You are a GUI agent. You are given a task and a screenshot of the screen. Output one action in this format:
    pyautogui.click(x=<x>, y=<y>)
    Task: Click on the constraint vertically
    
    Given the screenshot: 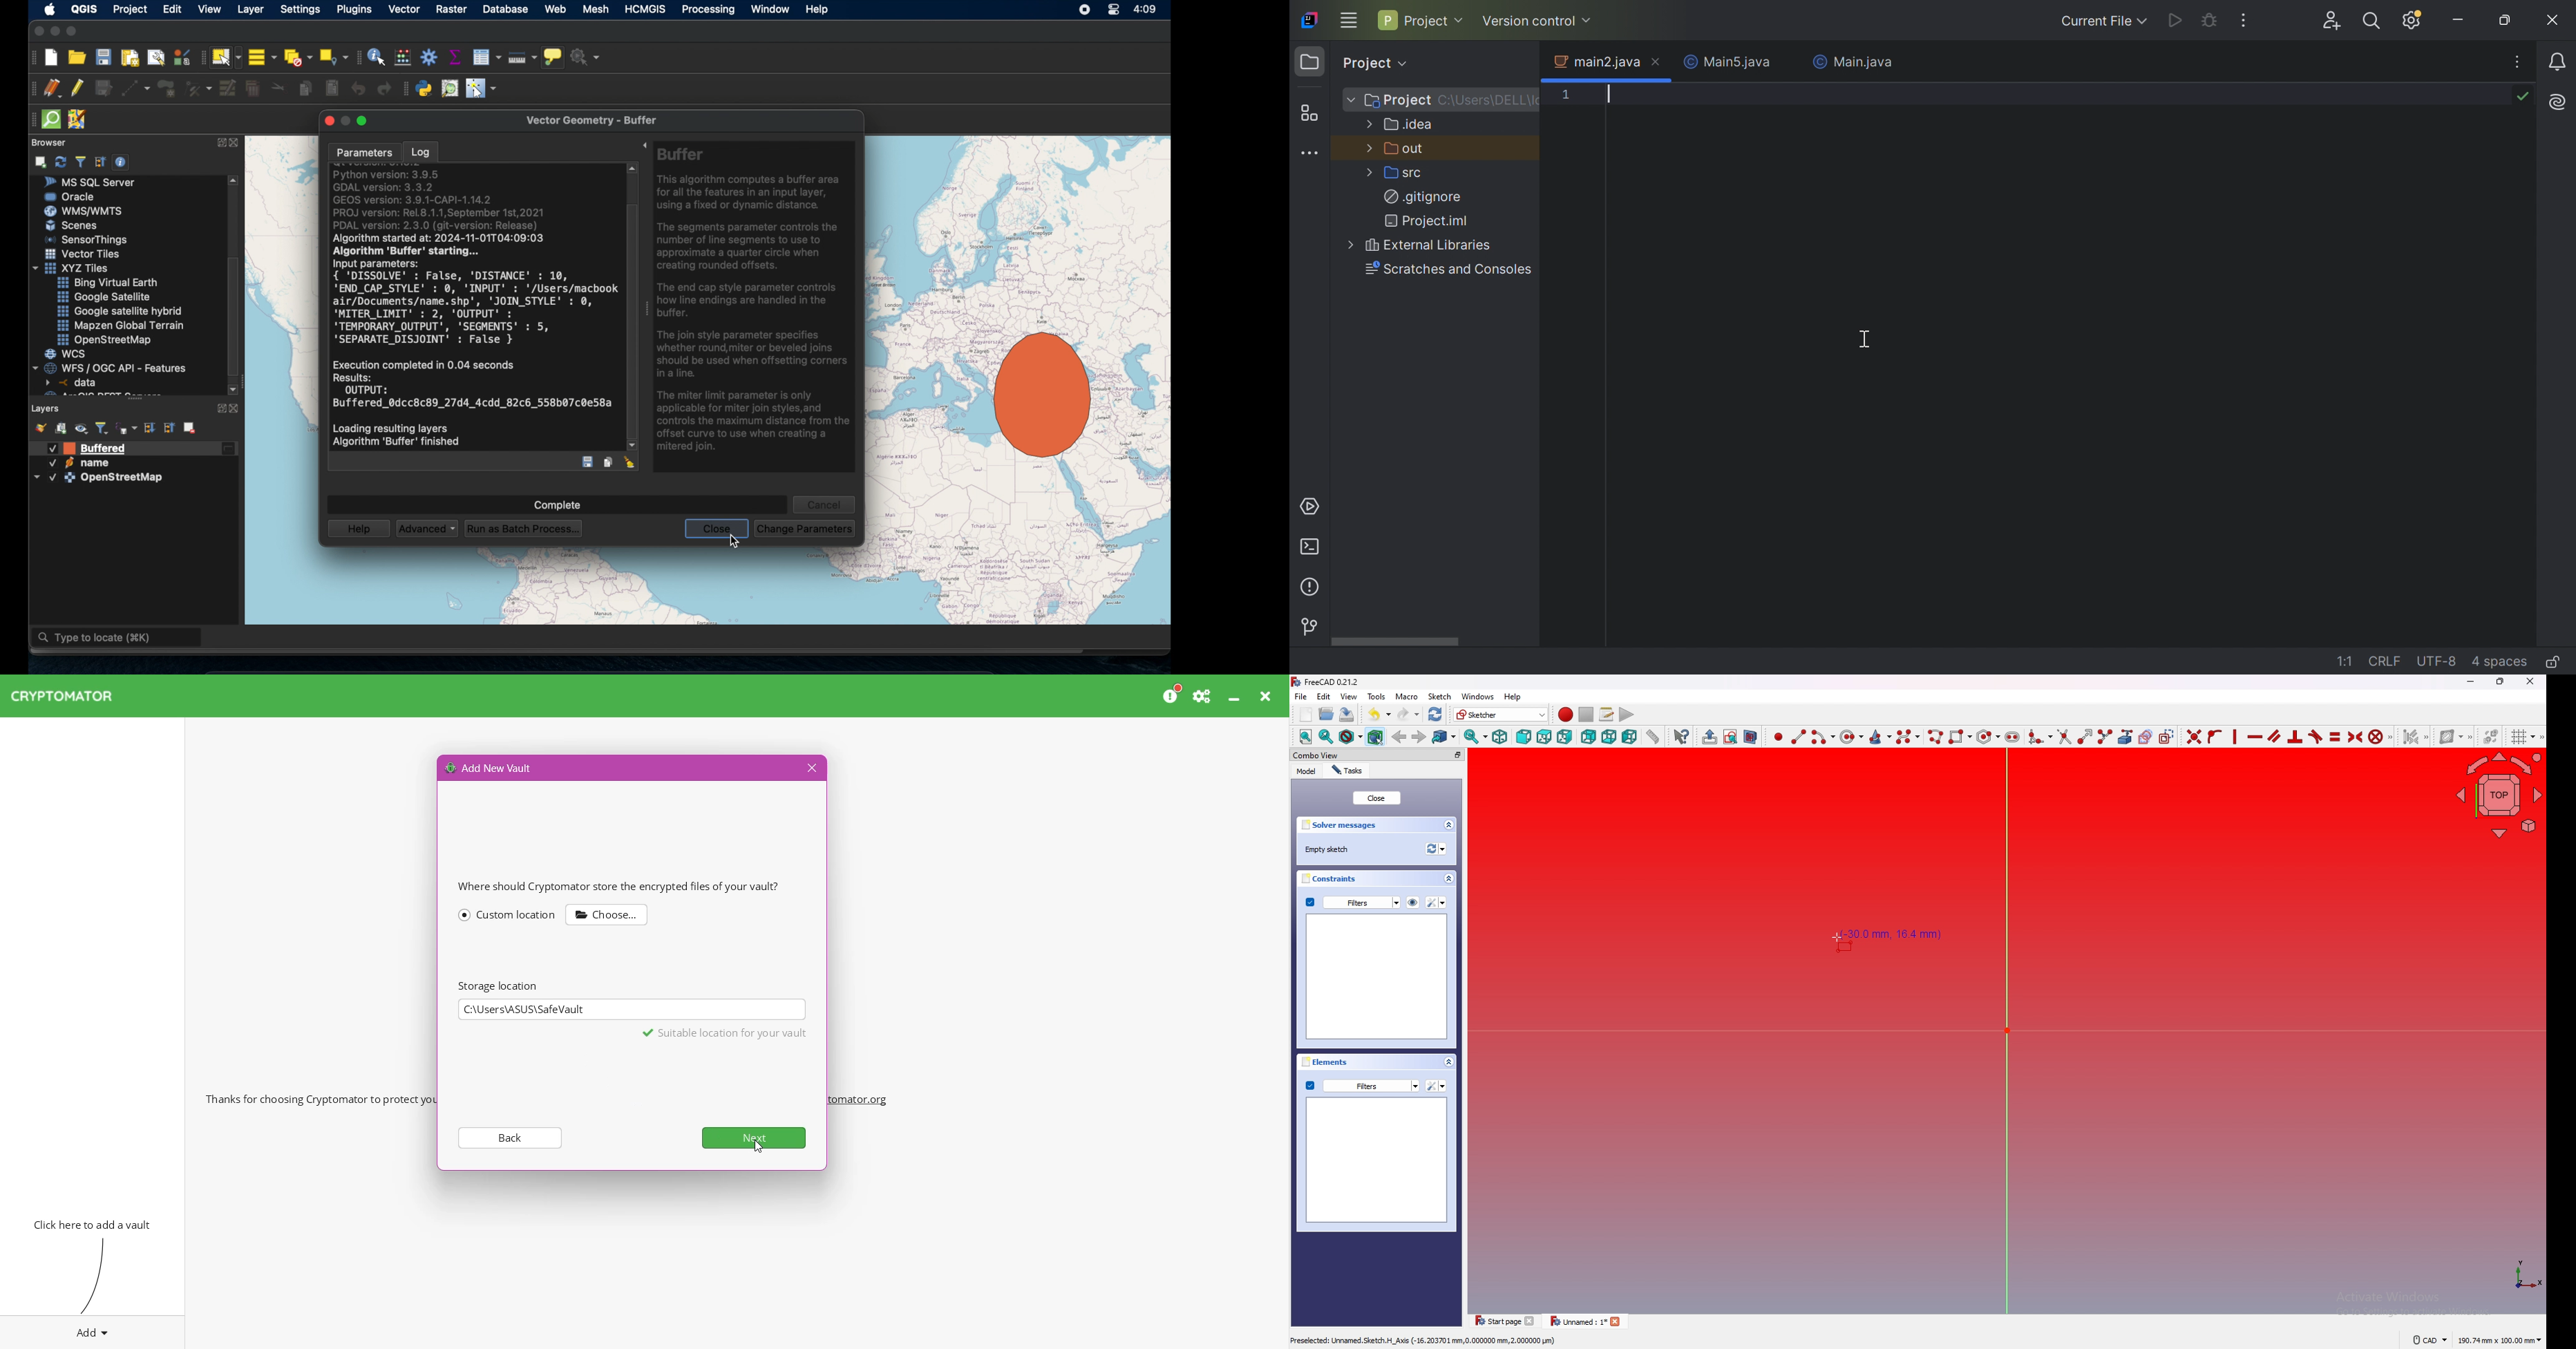 What is the action you would take?
    pyautogui.click(x=2255, y=737)
    